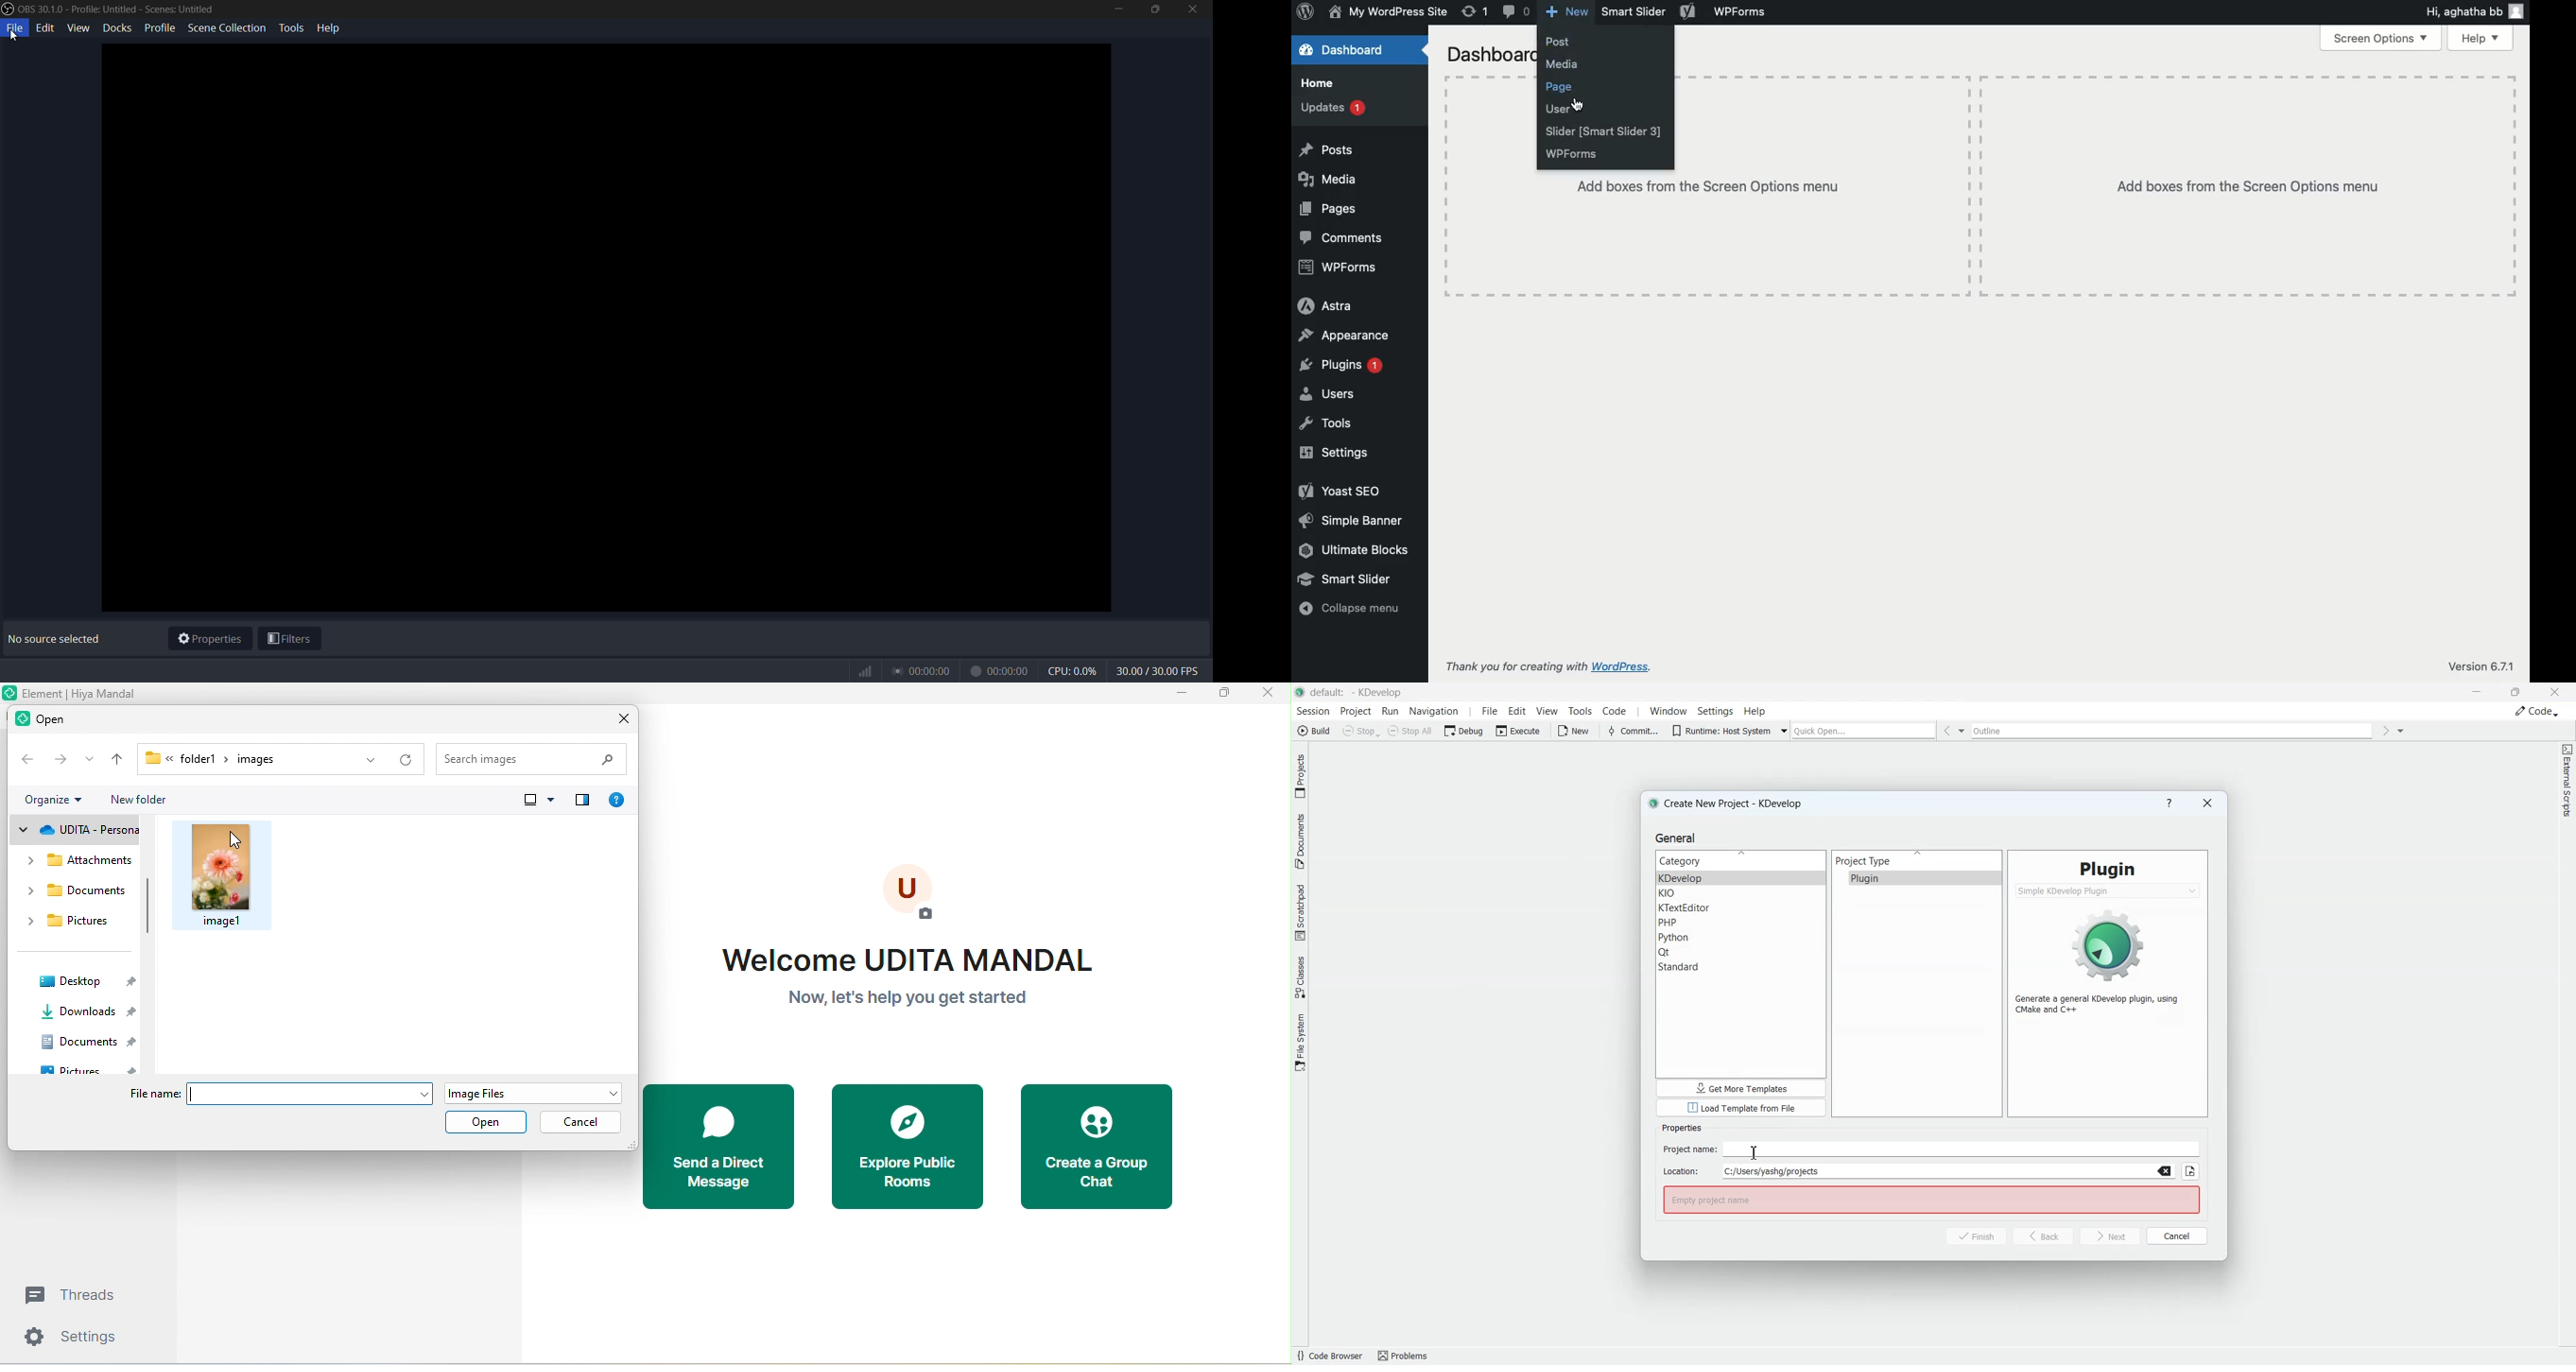  I want to click on maximize, so click(1223, 694).